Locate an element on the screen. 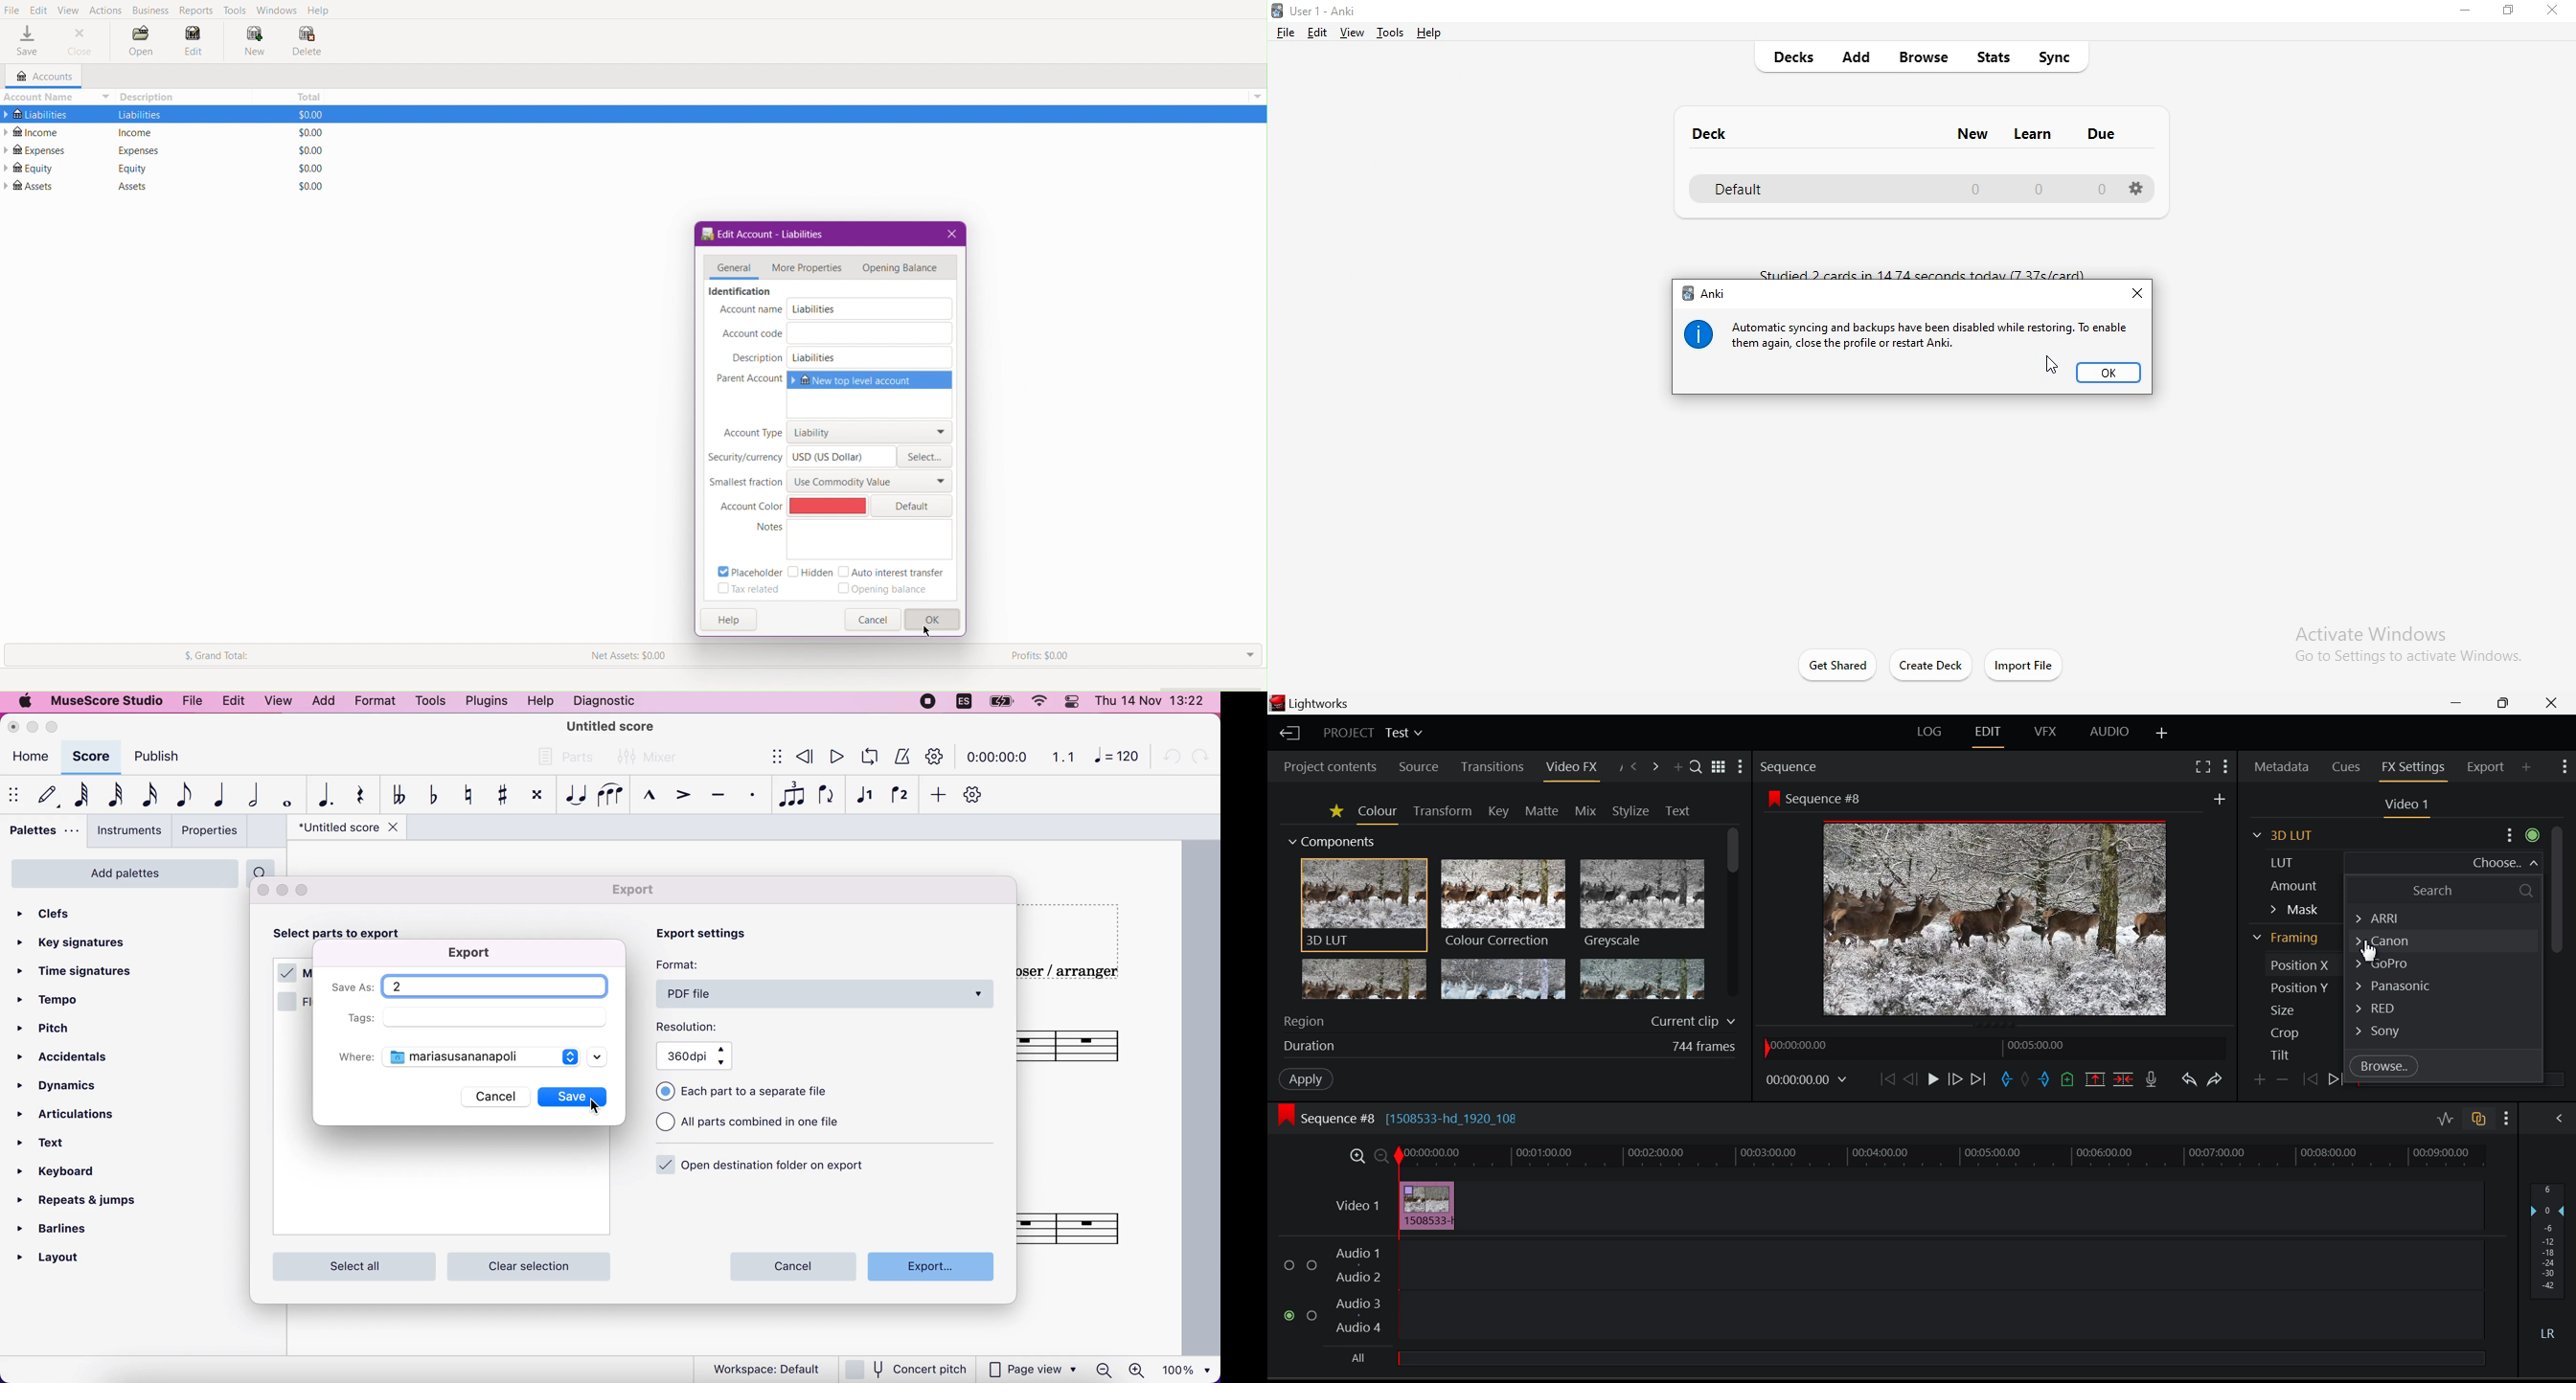  documents is located at coordinates (480, 1055).